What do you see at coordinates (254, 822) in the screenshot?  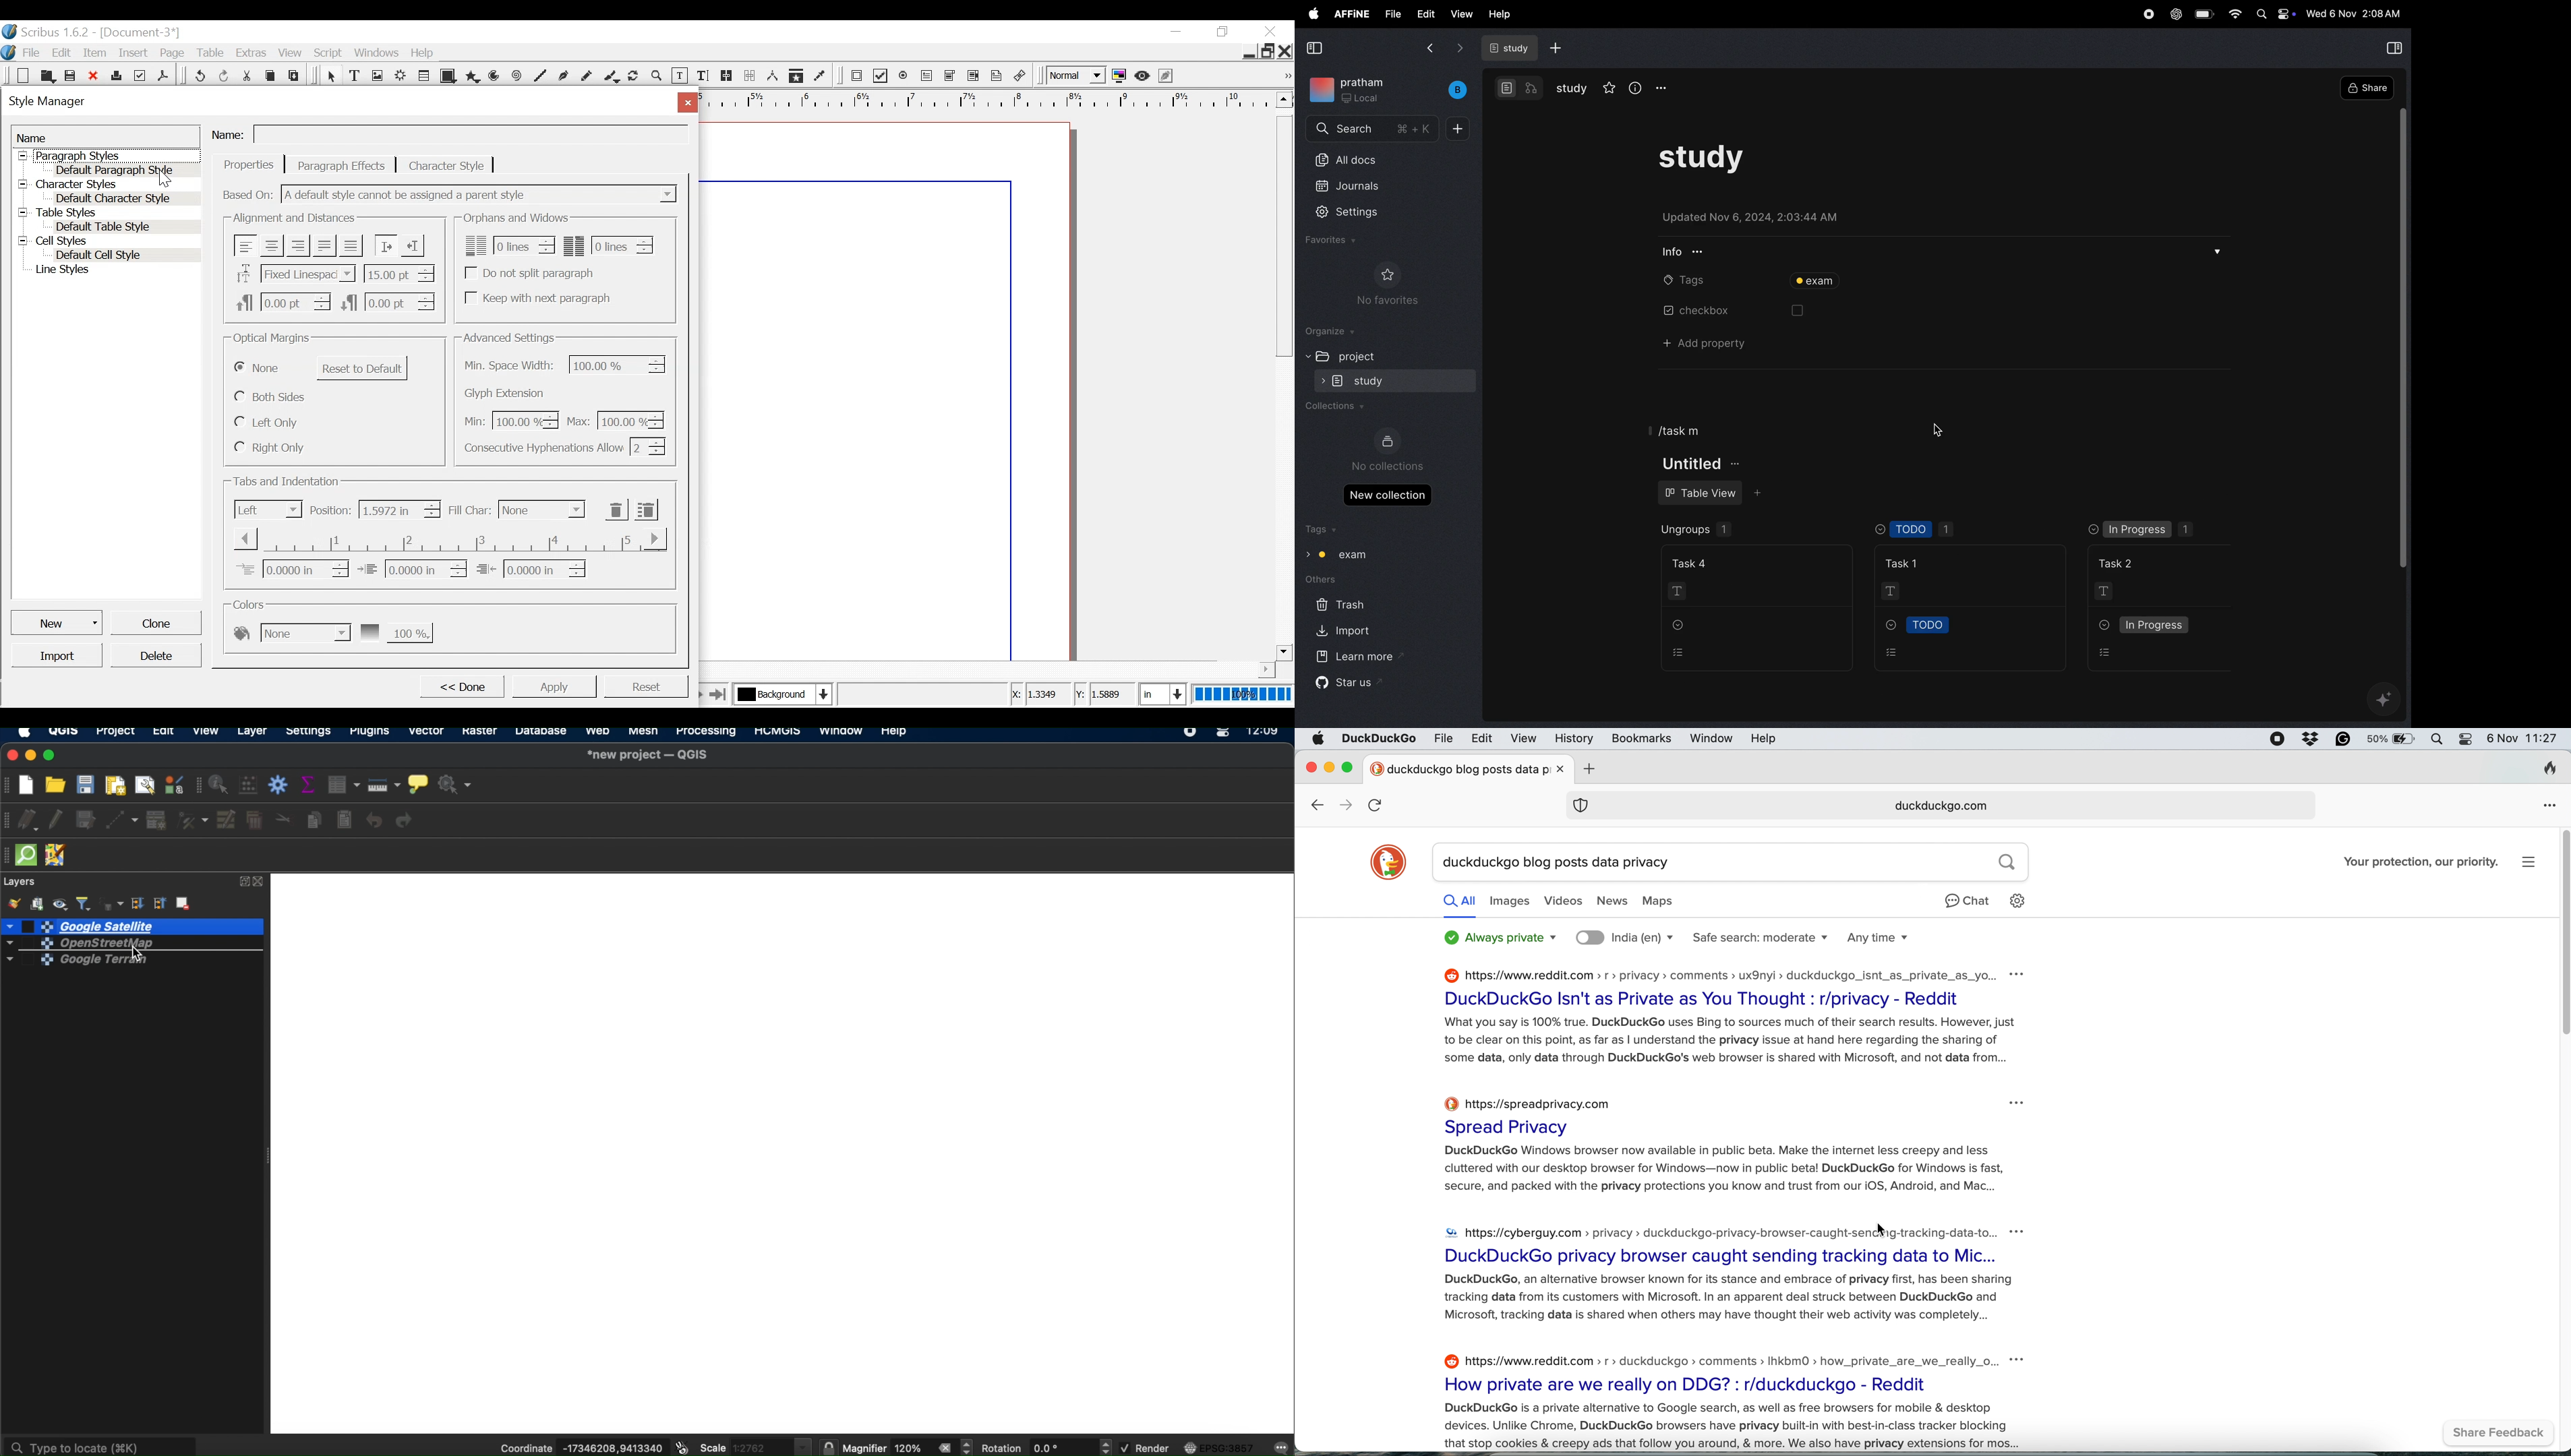 I see `delete selected` at bounding box center [254, 822].